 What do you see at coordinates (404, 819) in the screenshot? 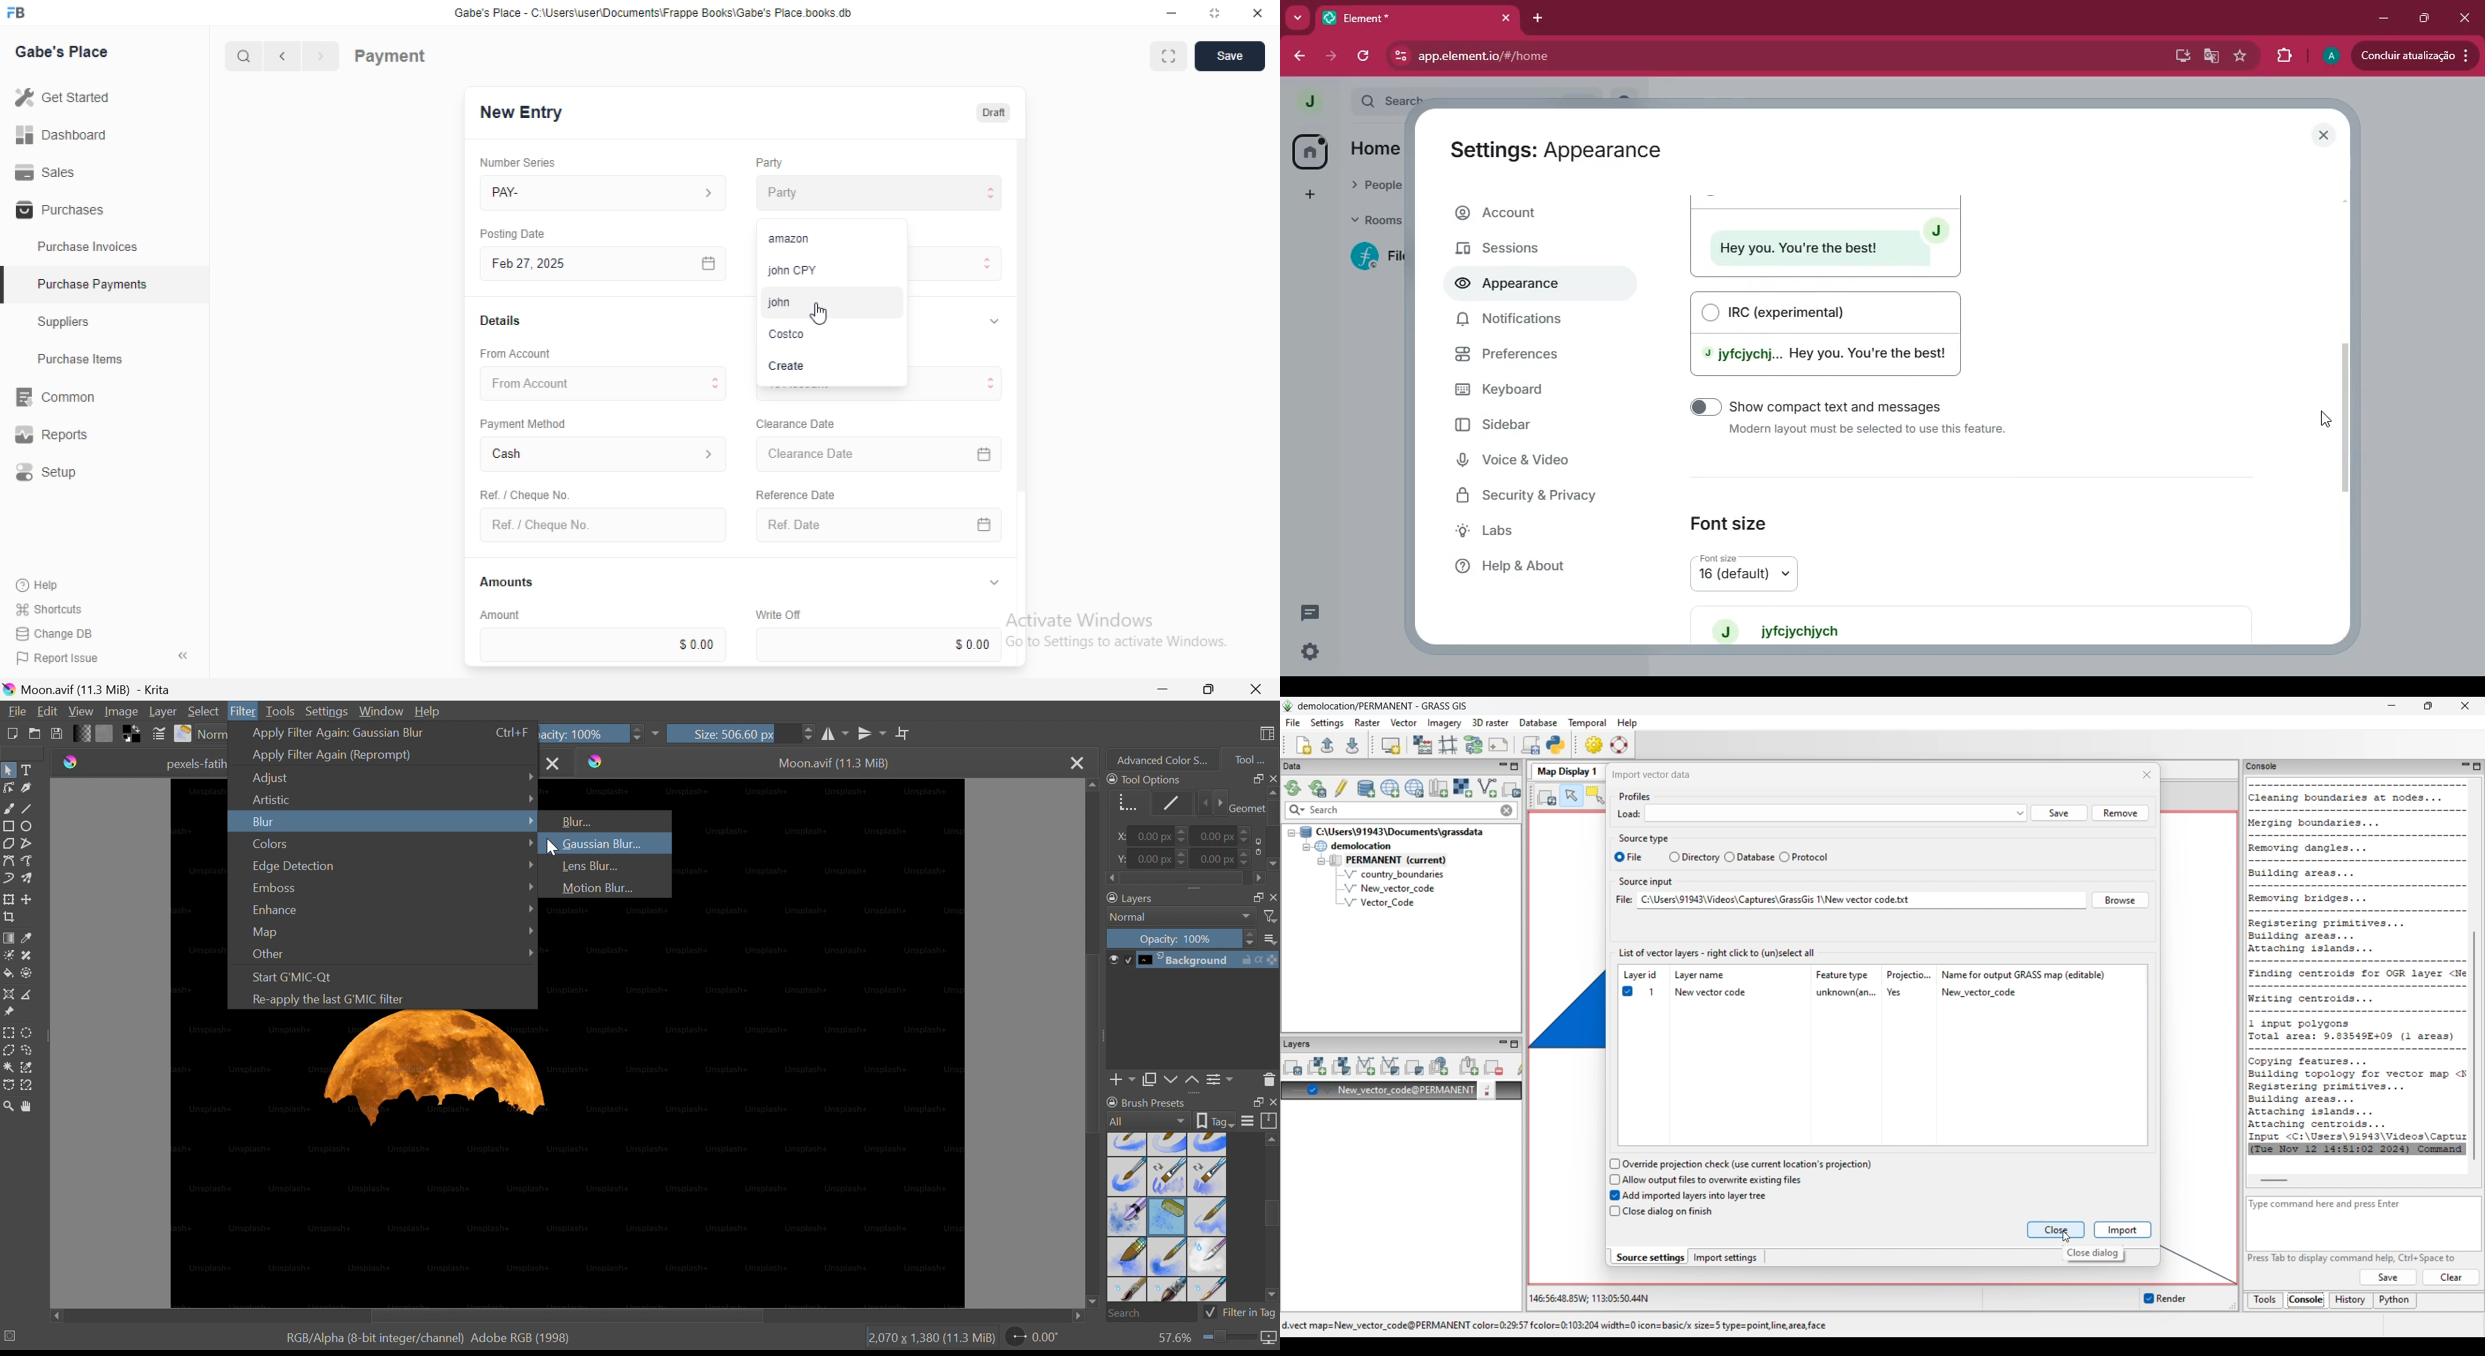
I see `Selected option` at bounding box center [404, 819].